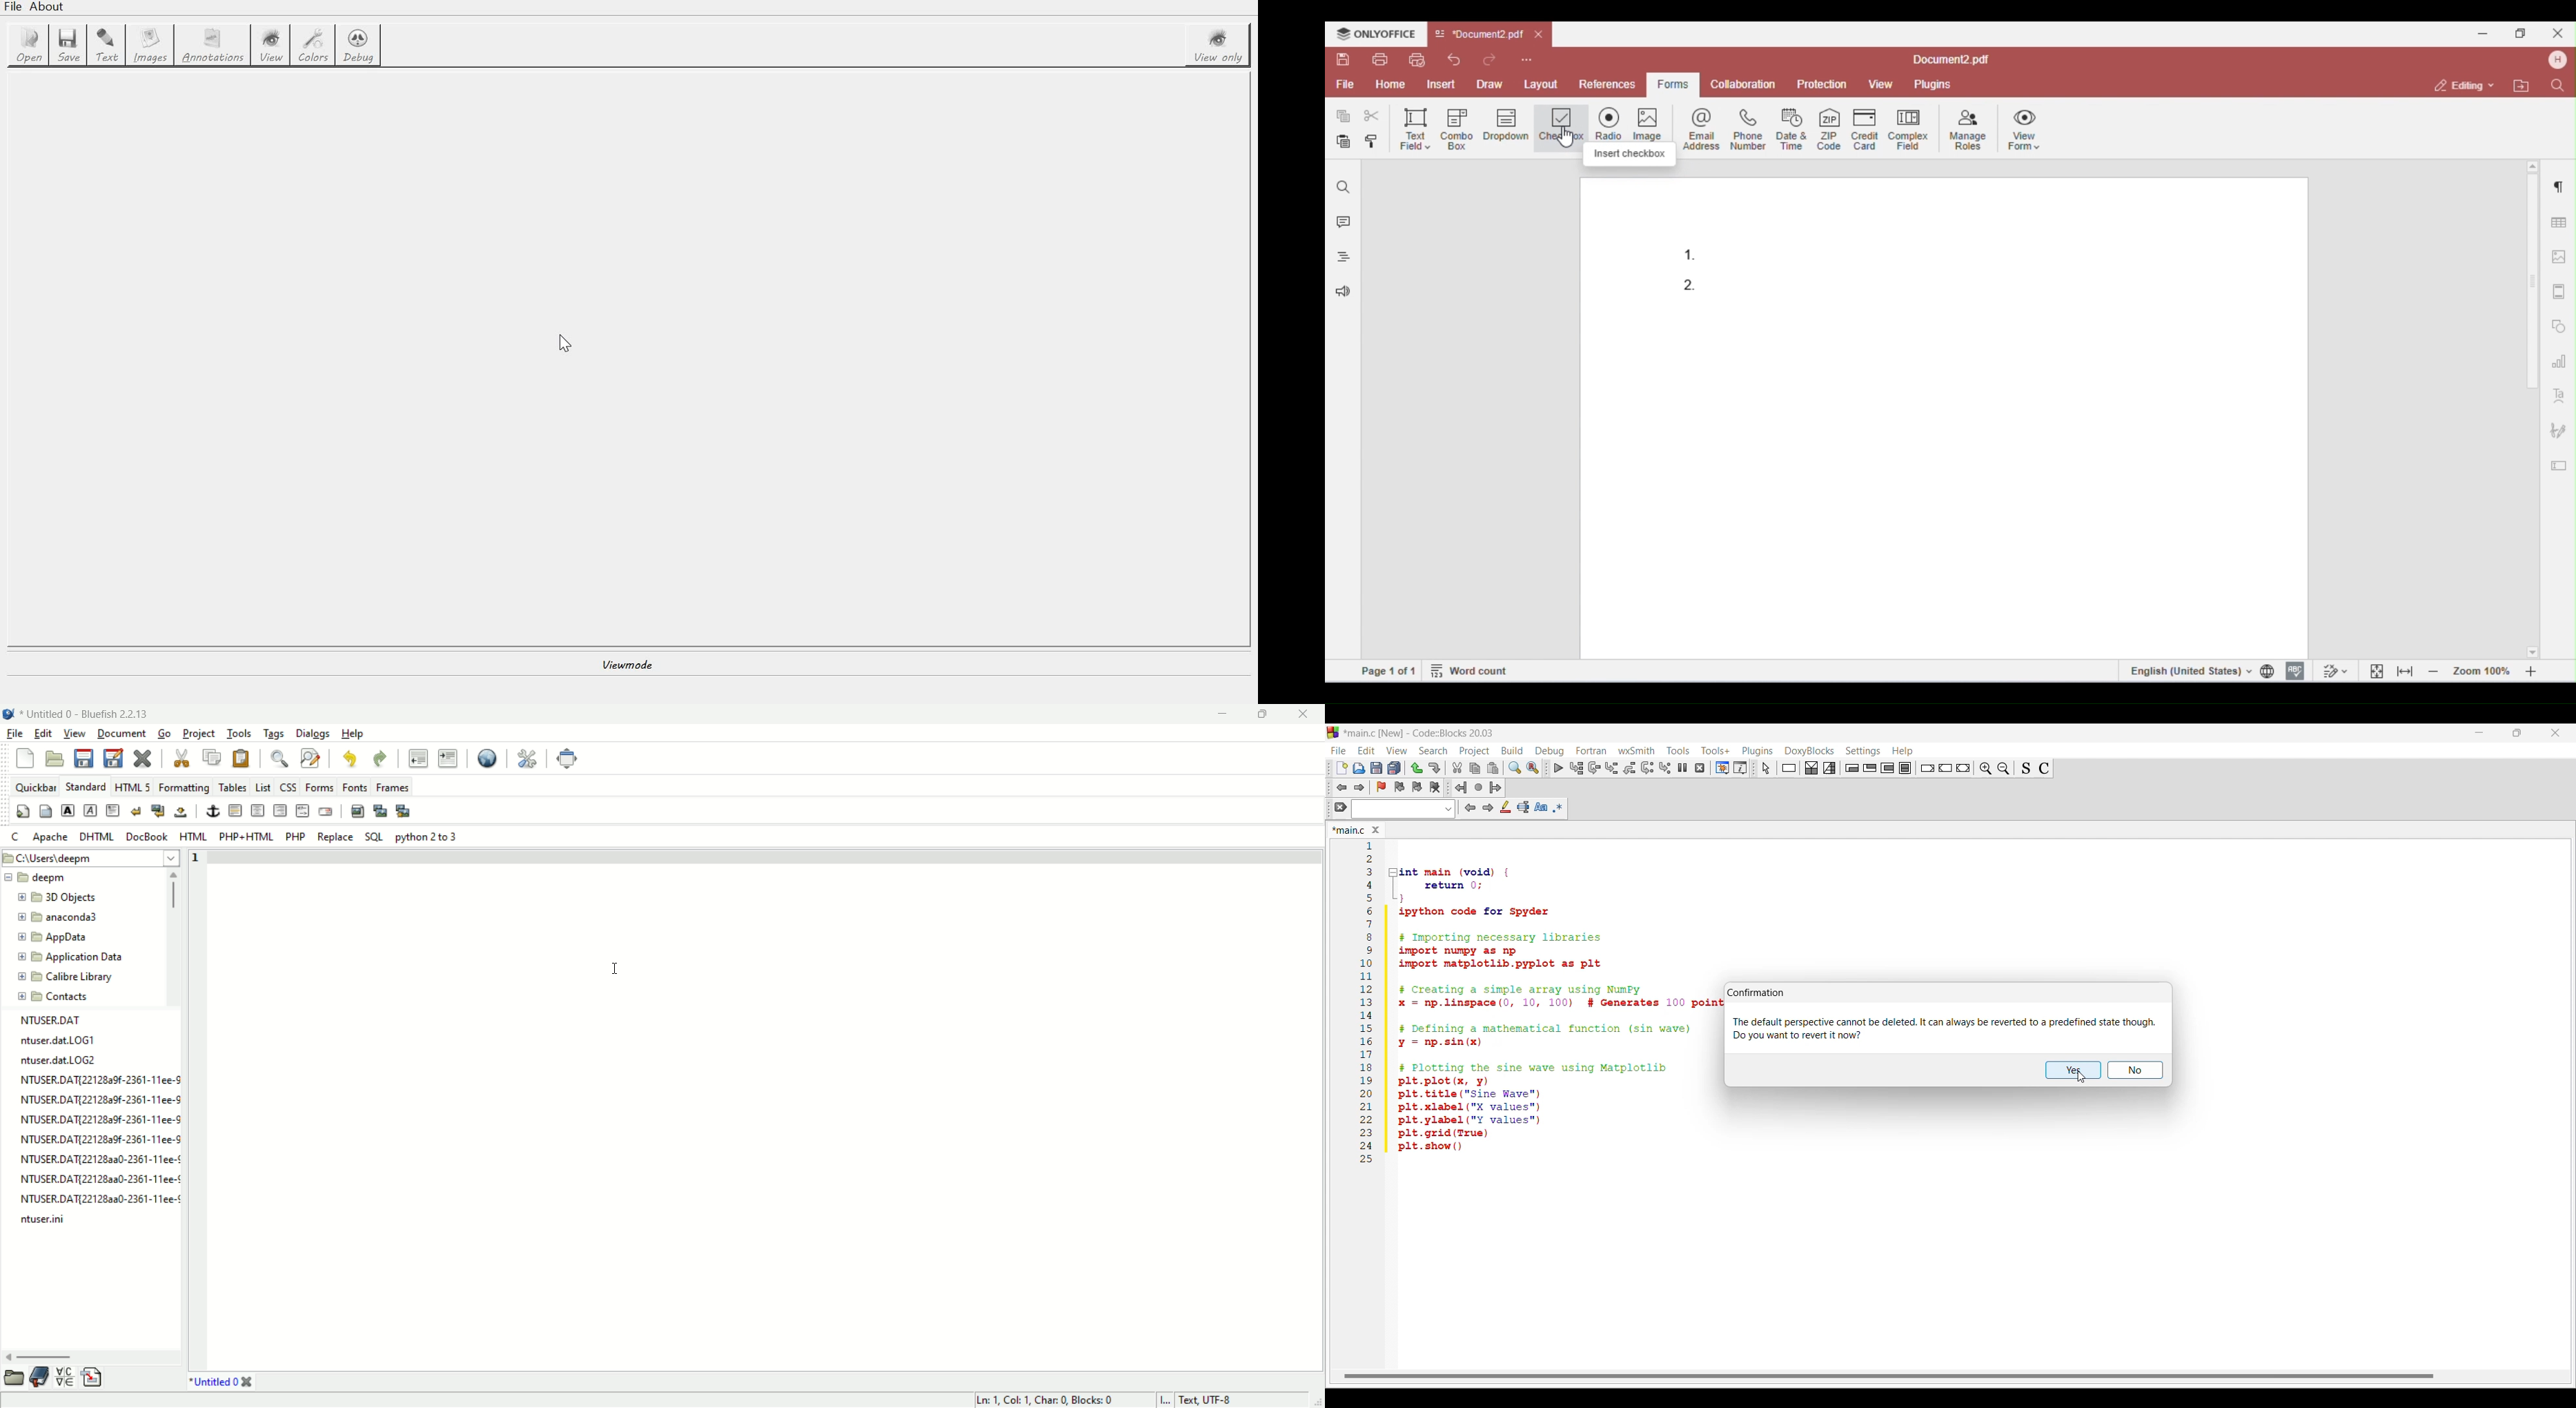 The image size is (2576, 1428). I want to click on save current file, so click(84, 757).